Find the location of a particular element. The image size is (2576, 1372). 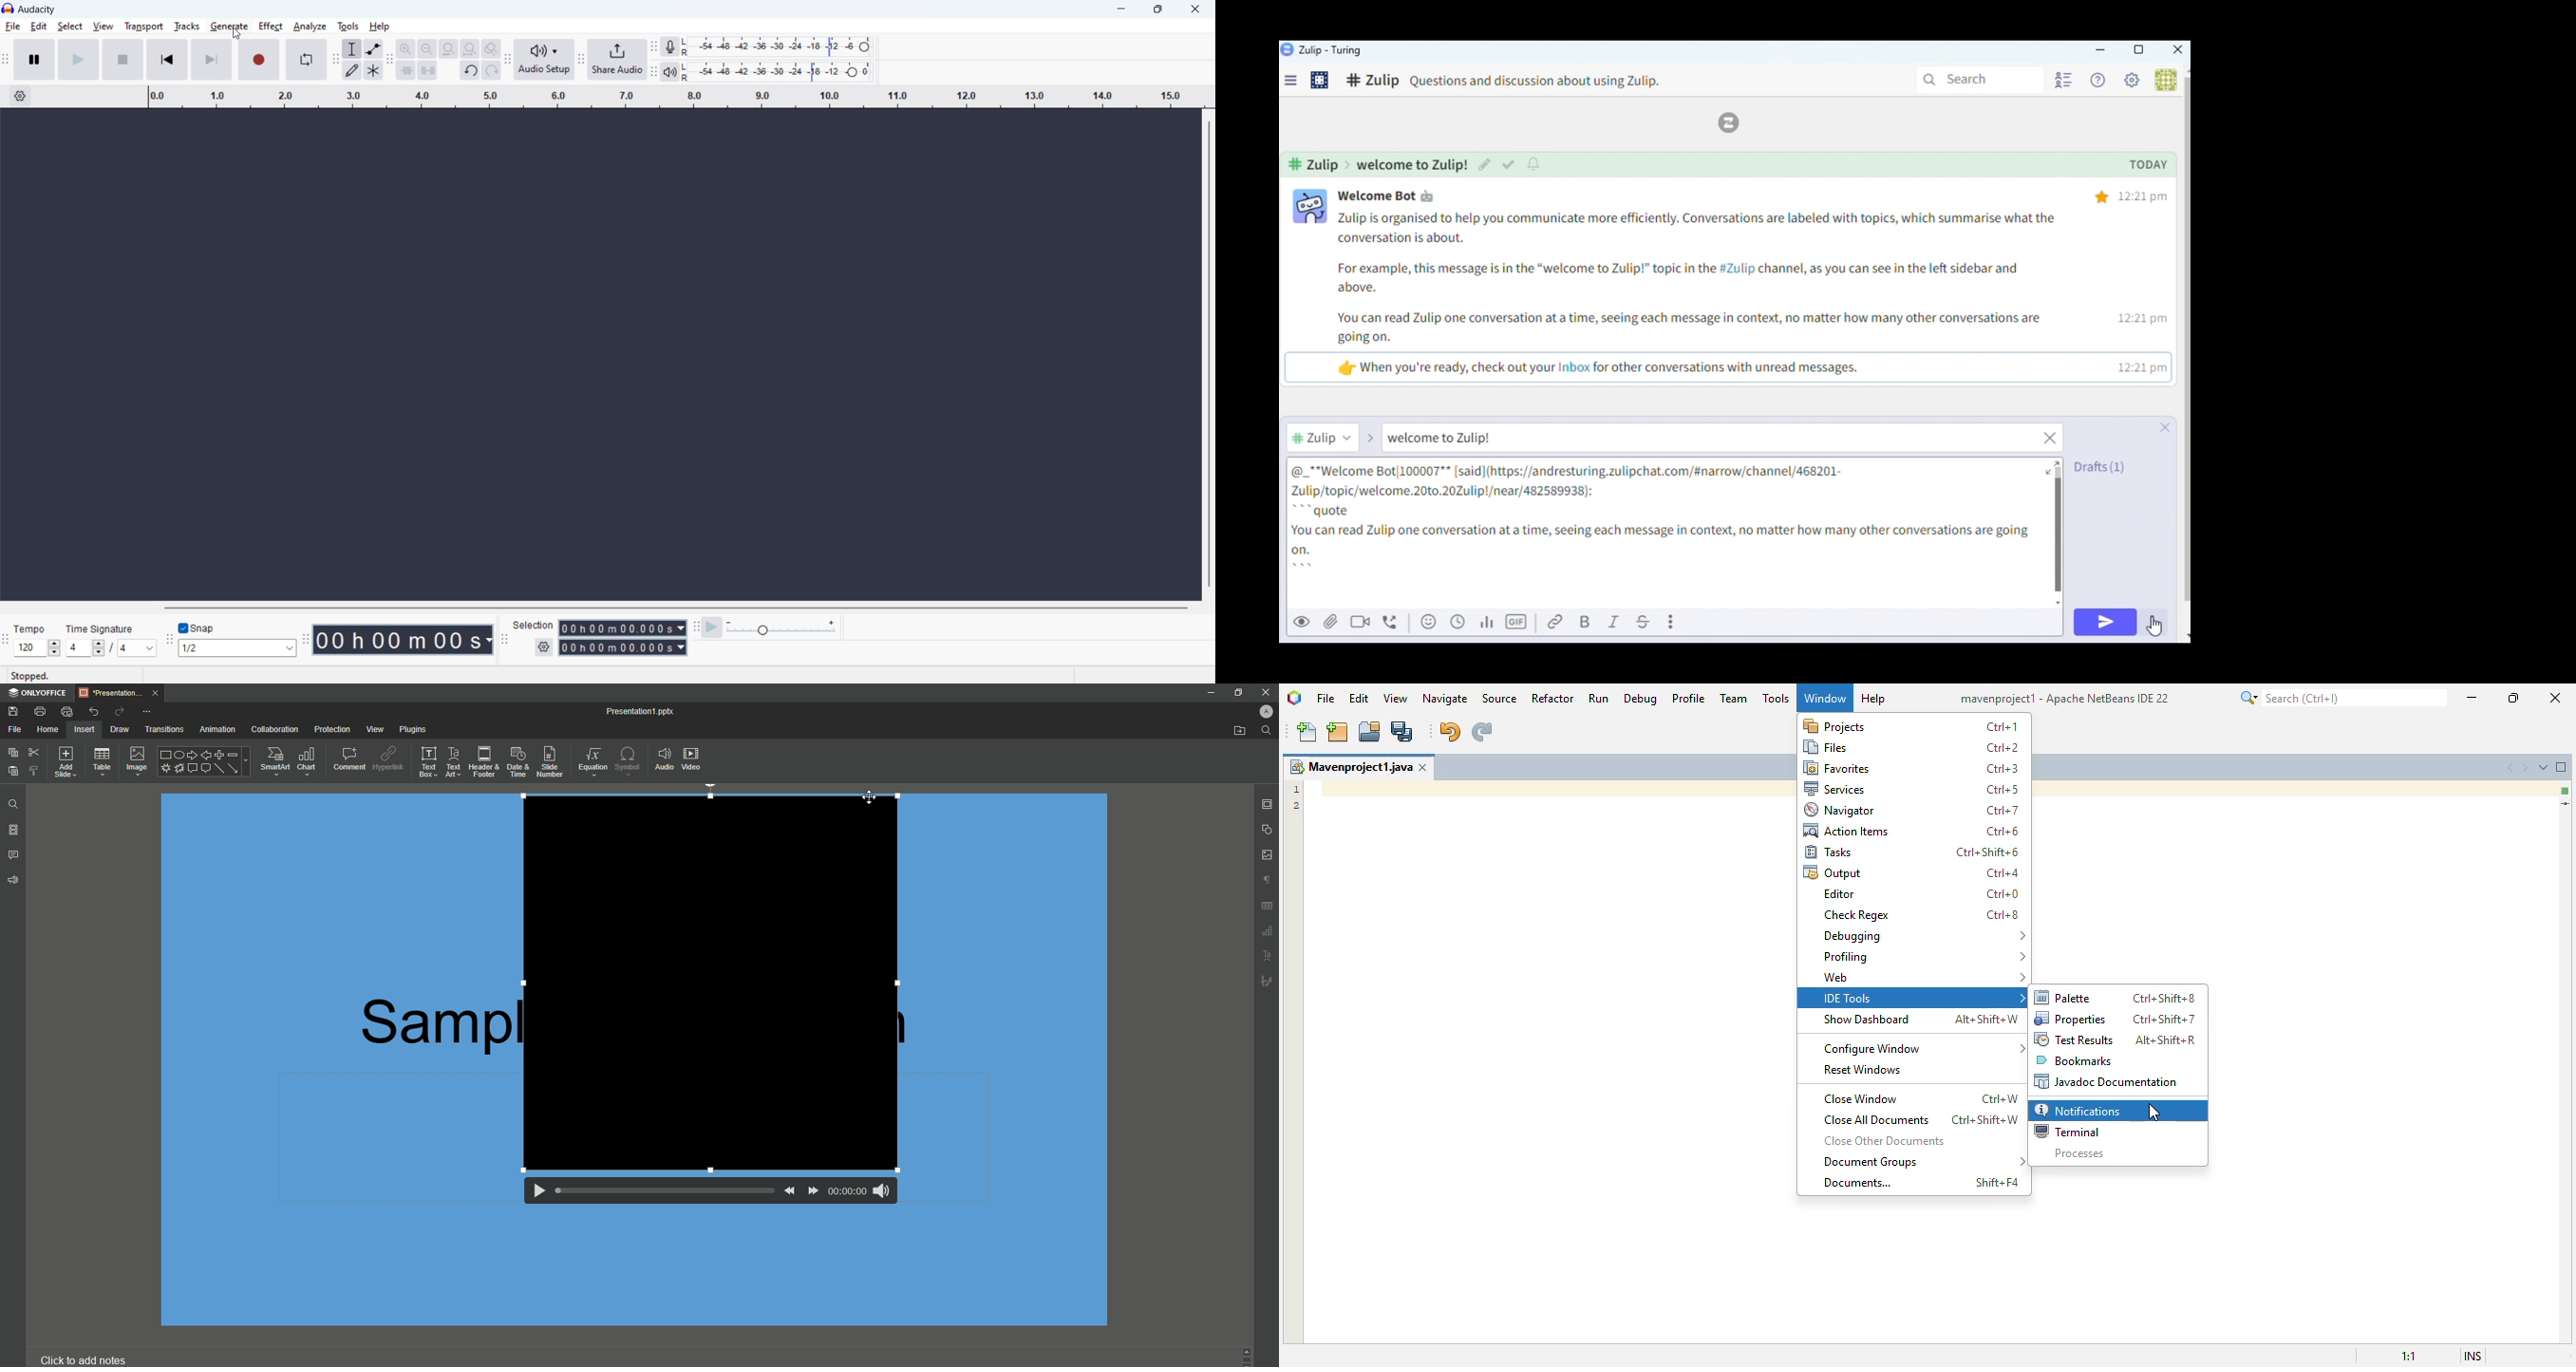

enable loop is located at coordinates (305, 59).